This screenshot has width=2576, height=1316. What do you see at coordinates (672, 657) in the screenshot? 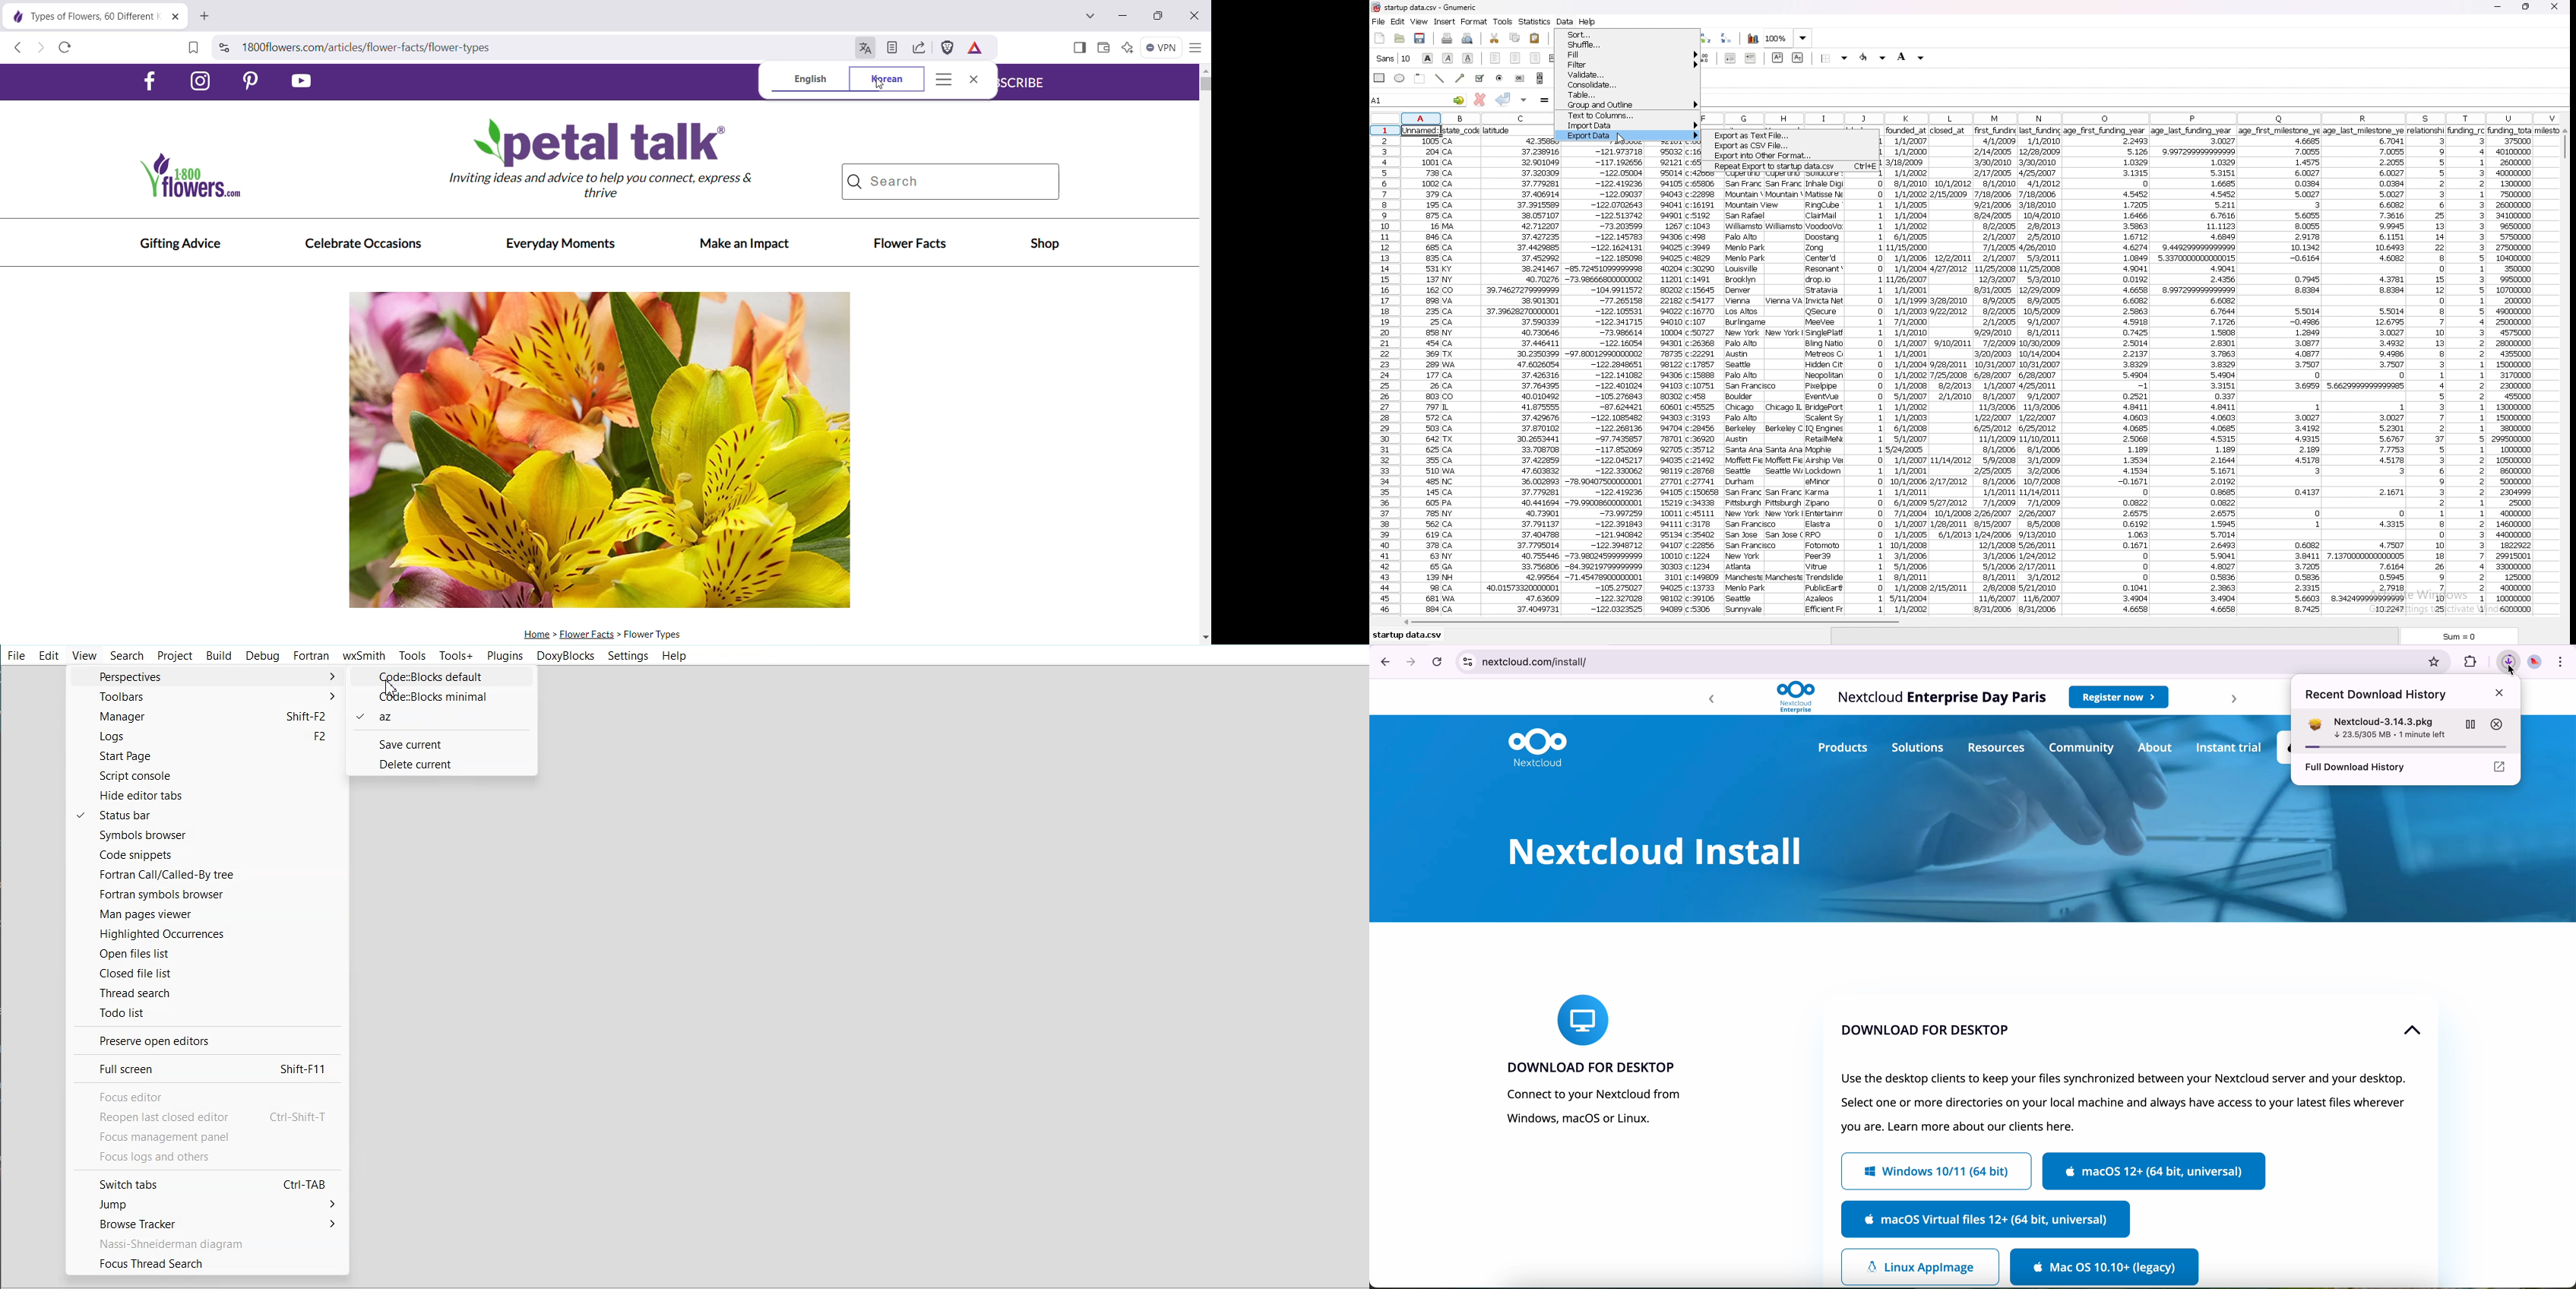
I see `Help` at bounding box center [672, 657].